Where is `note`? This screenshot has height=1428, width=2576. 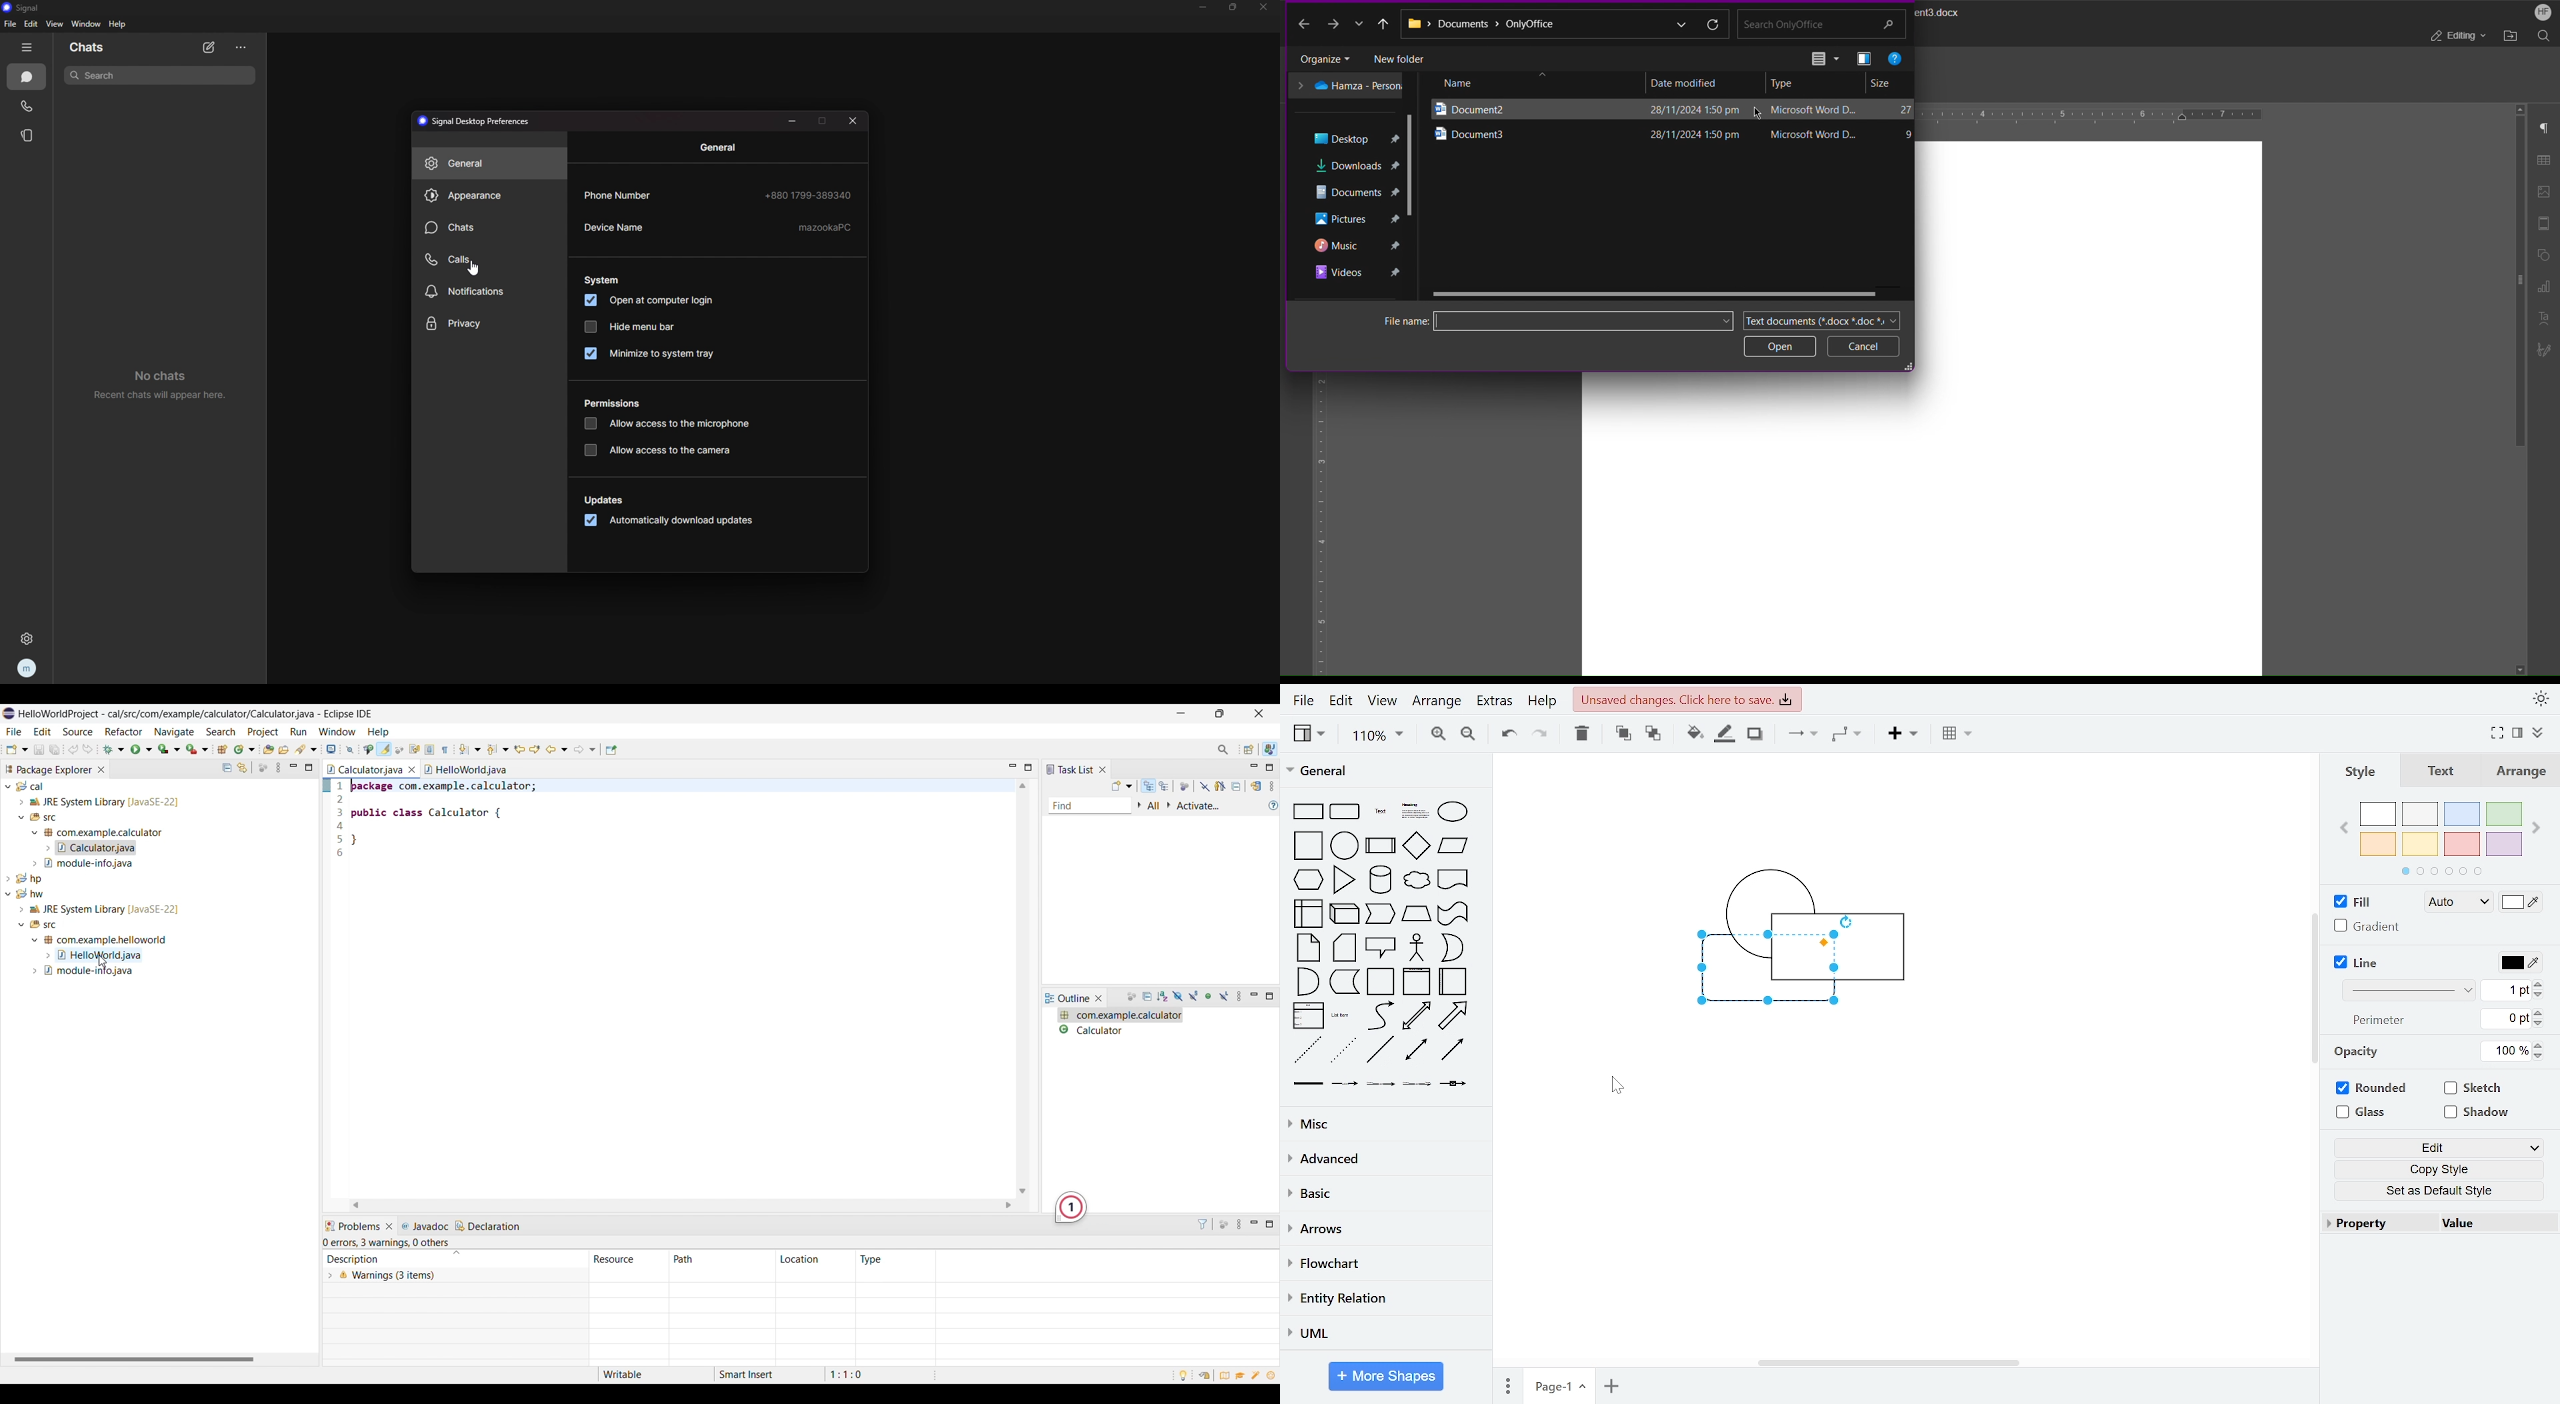 note is located at coordinates (1308, 948).